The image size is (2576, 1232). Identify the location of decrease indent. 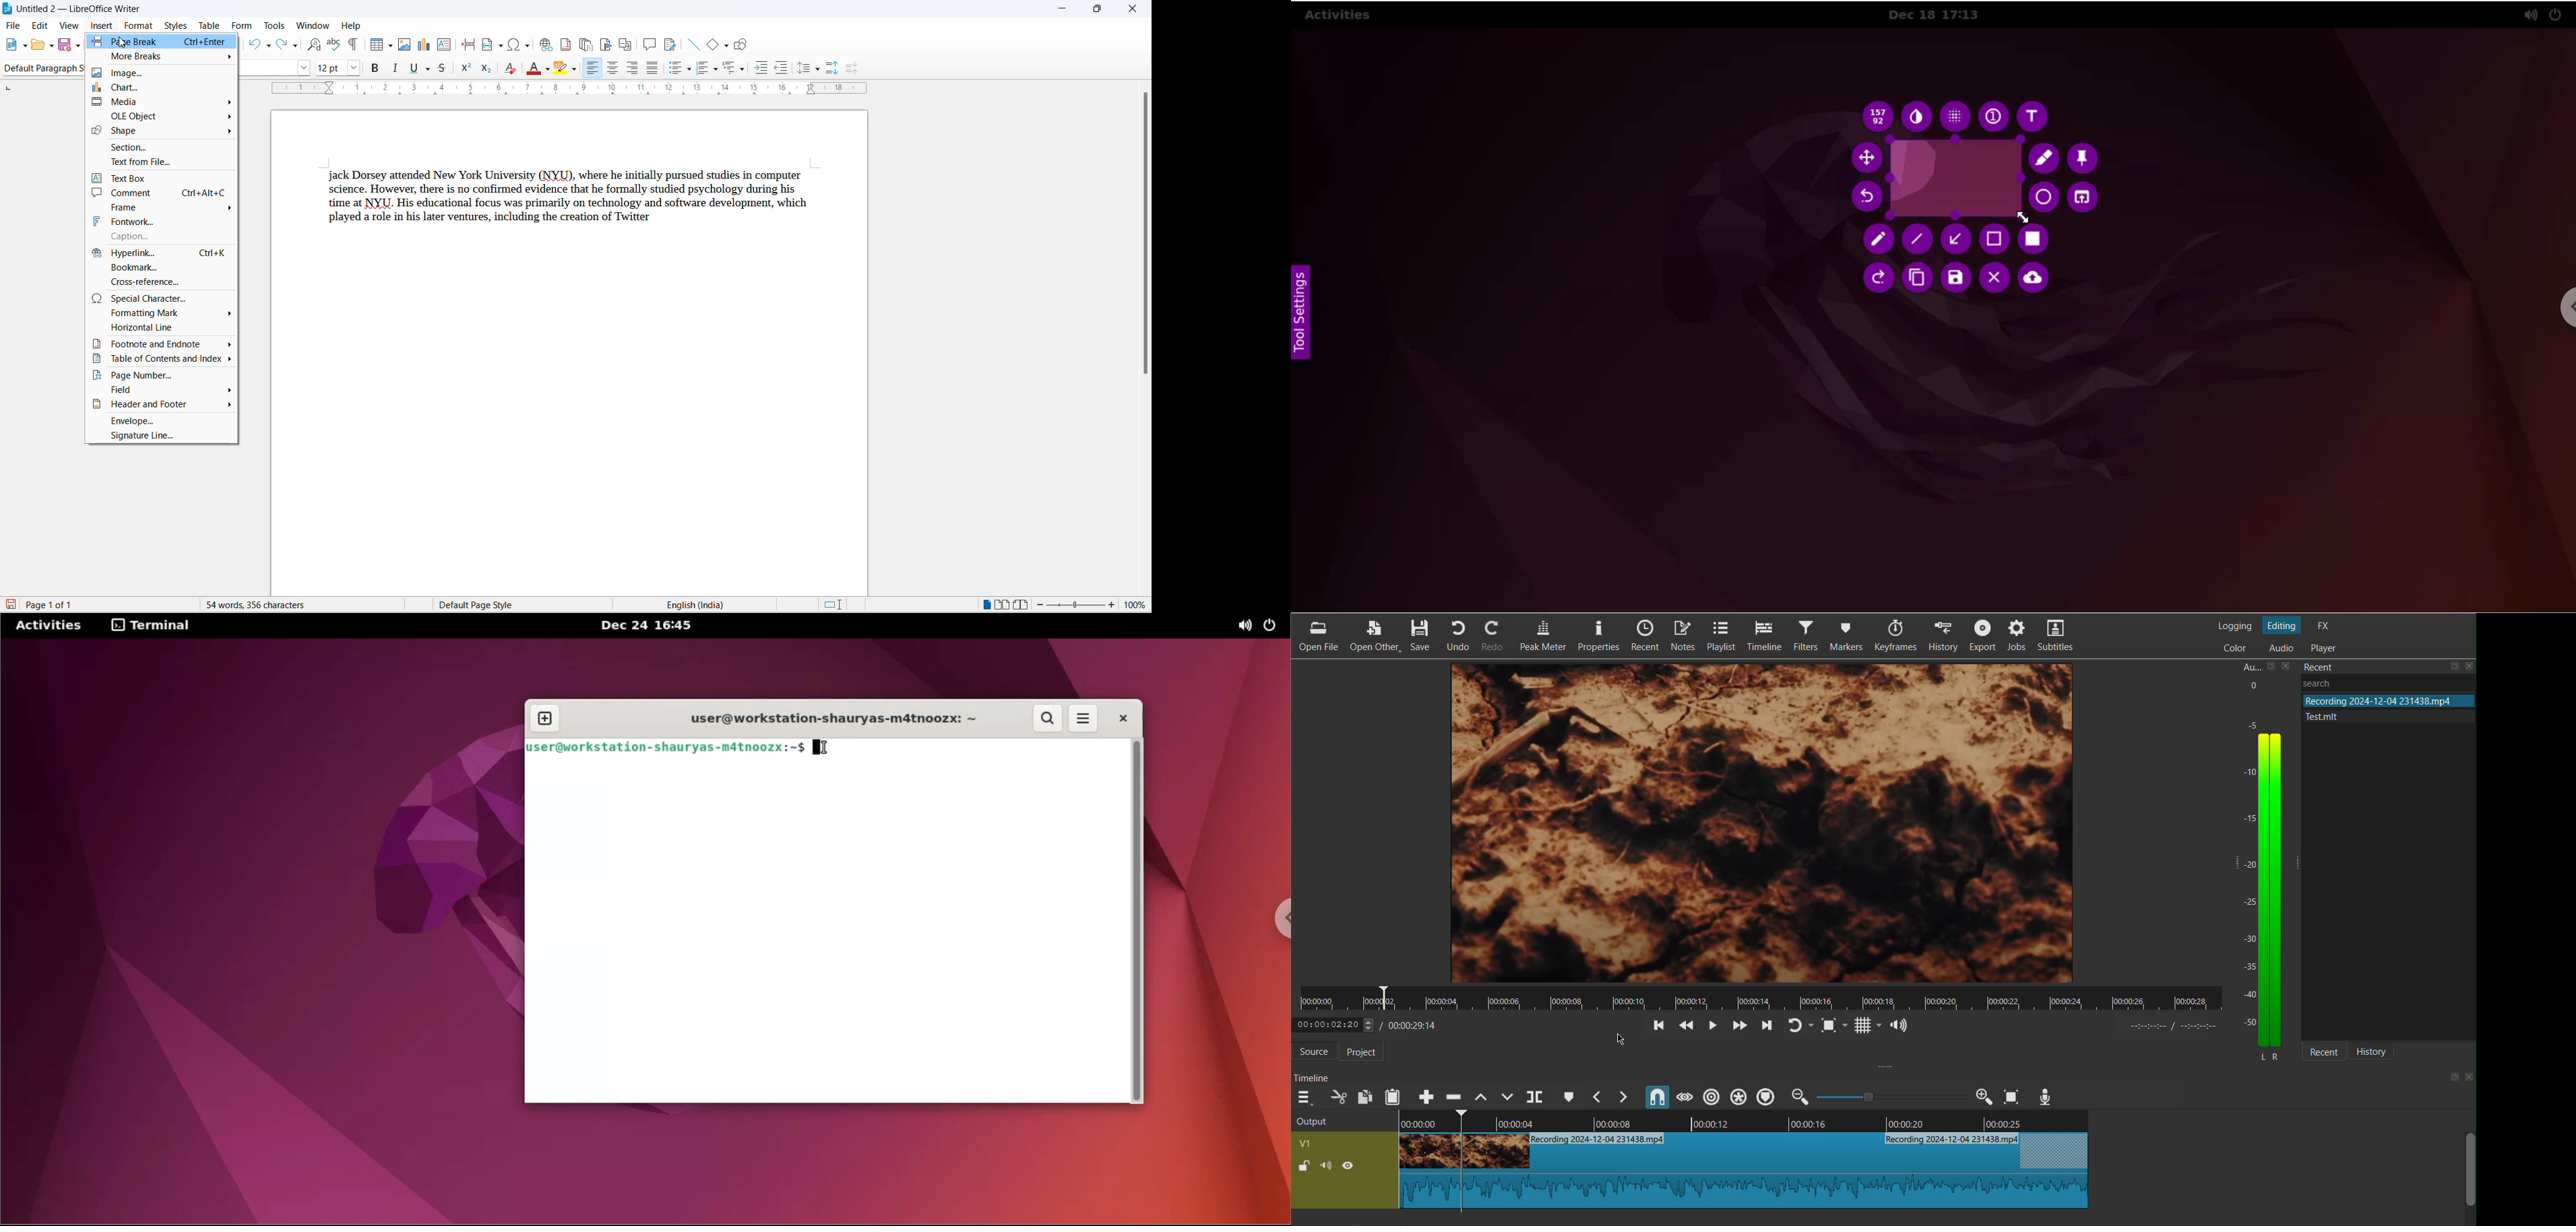
(782, 70).